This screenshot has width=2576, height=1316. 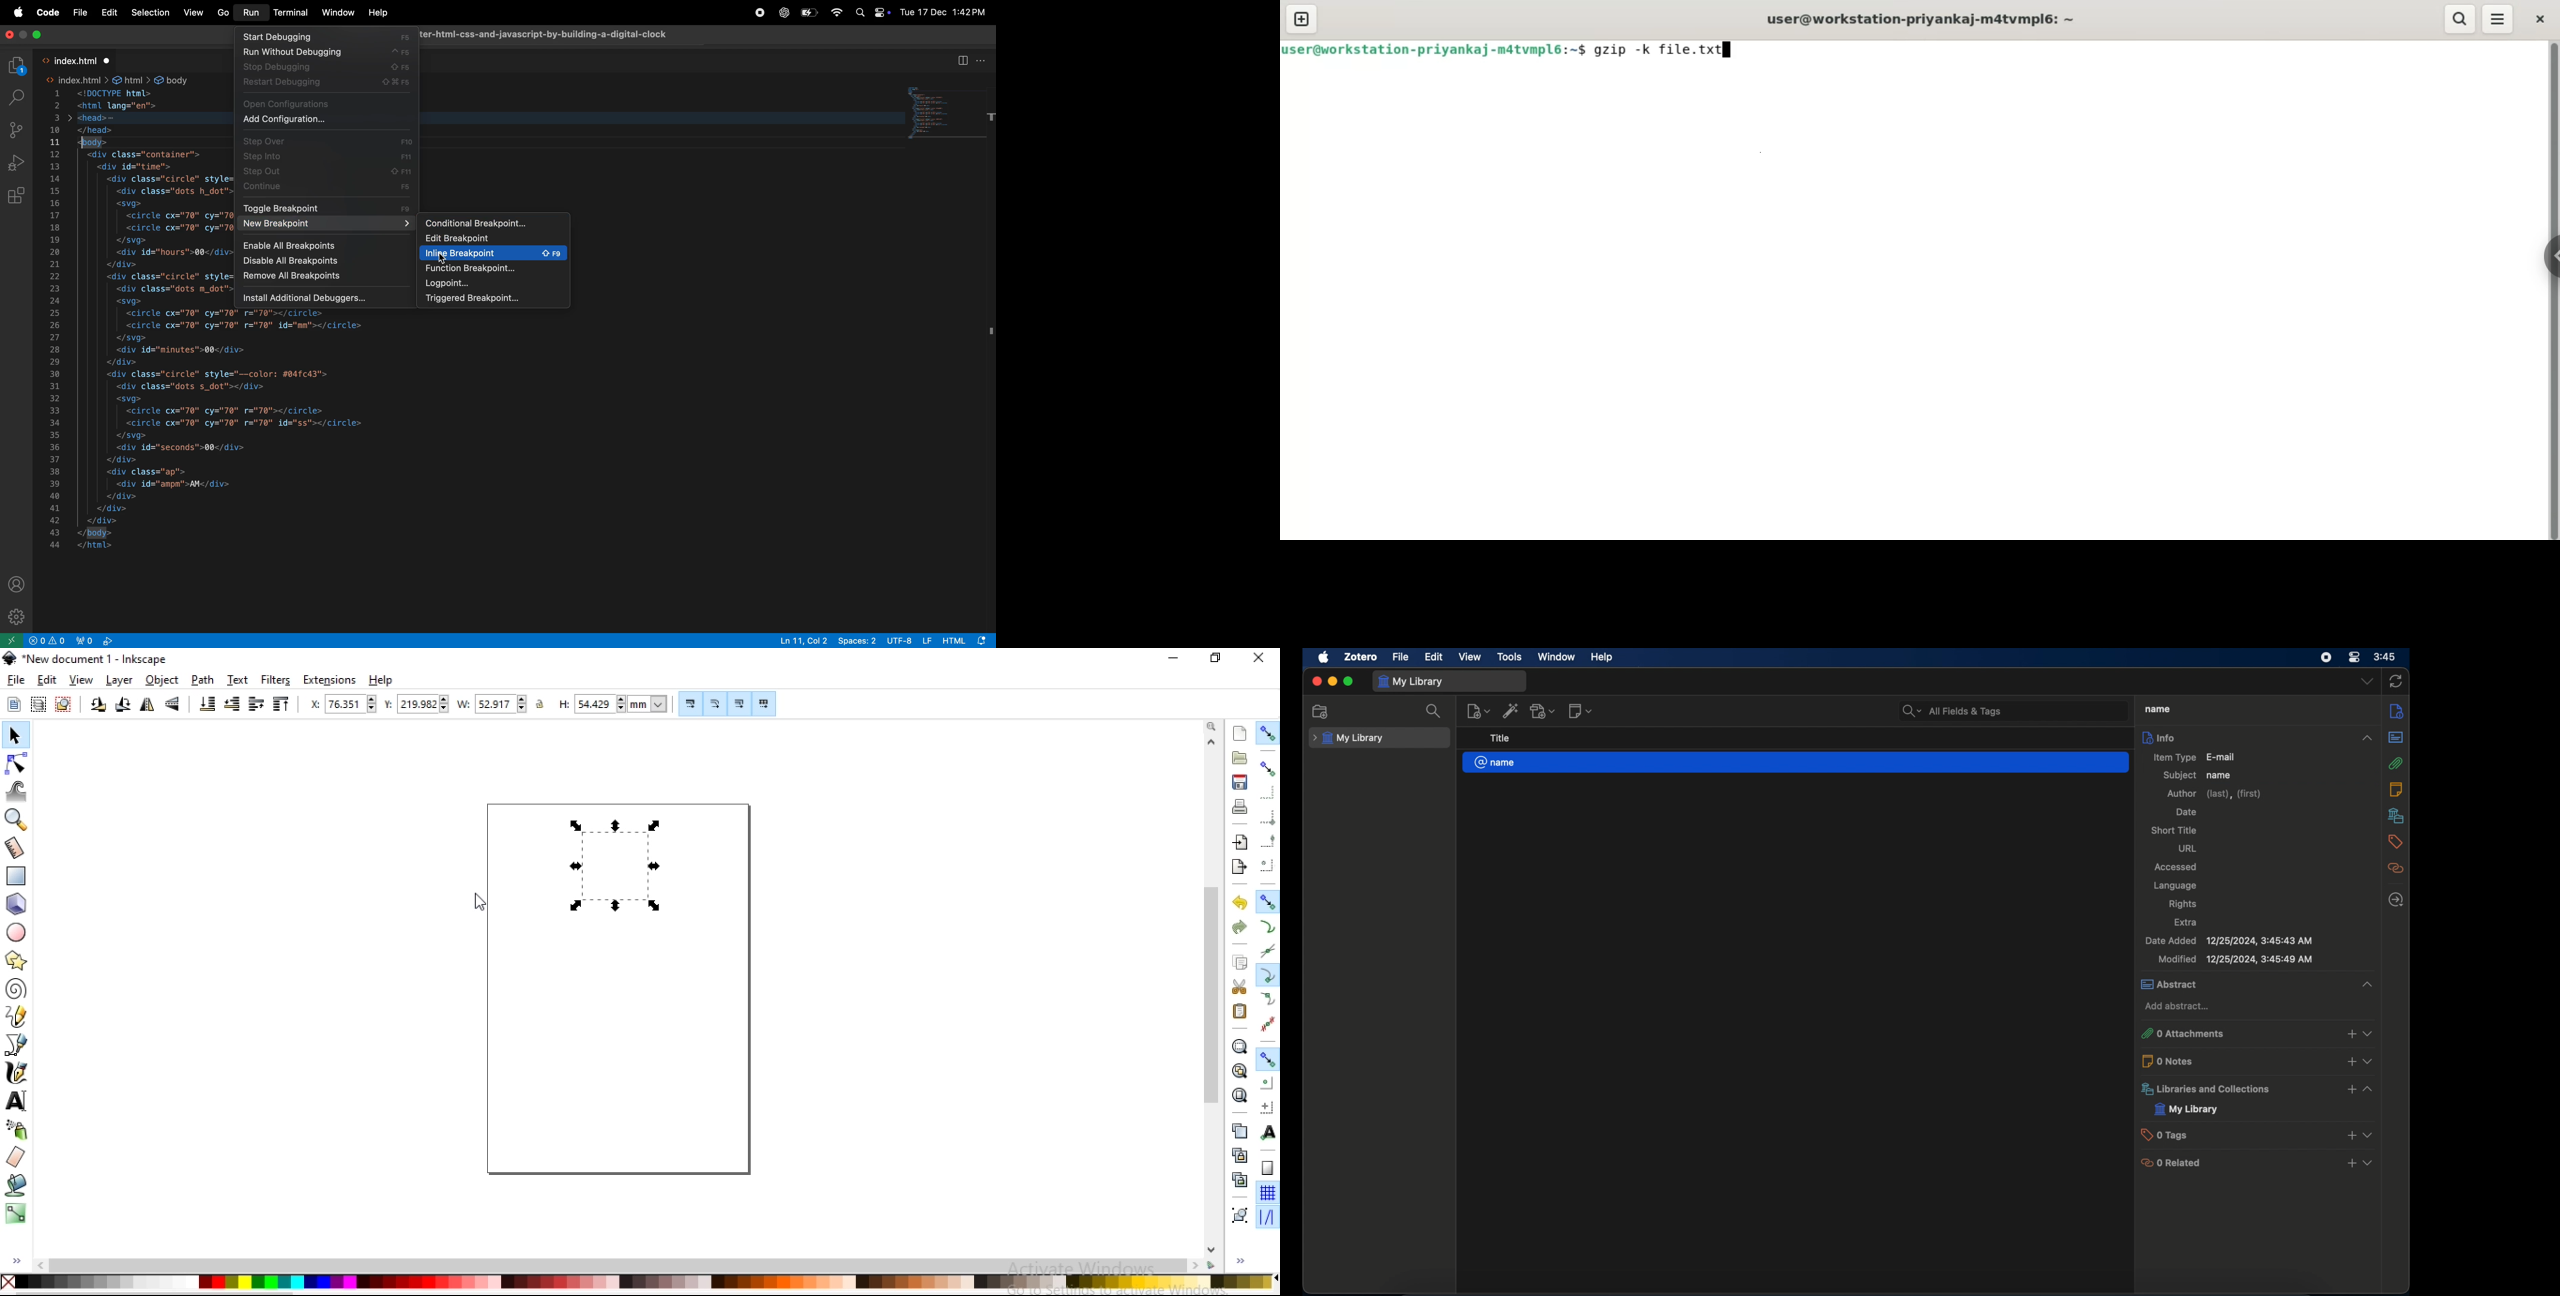 I want to click on snap centers of objects, so click(x=1267, y=1084).